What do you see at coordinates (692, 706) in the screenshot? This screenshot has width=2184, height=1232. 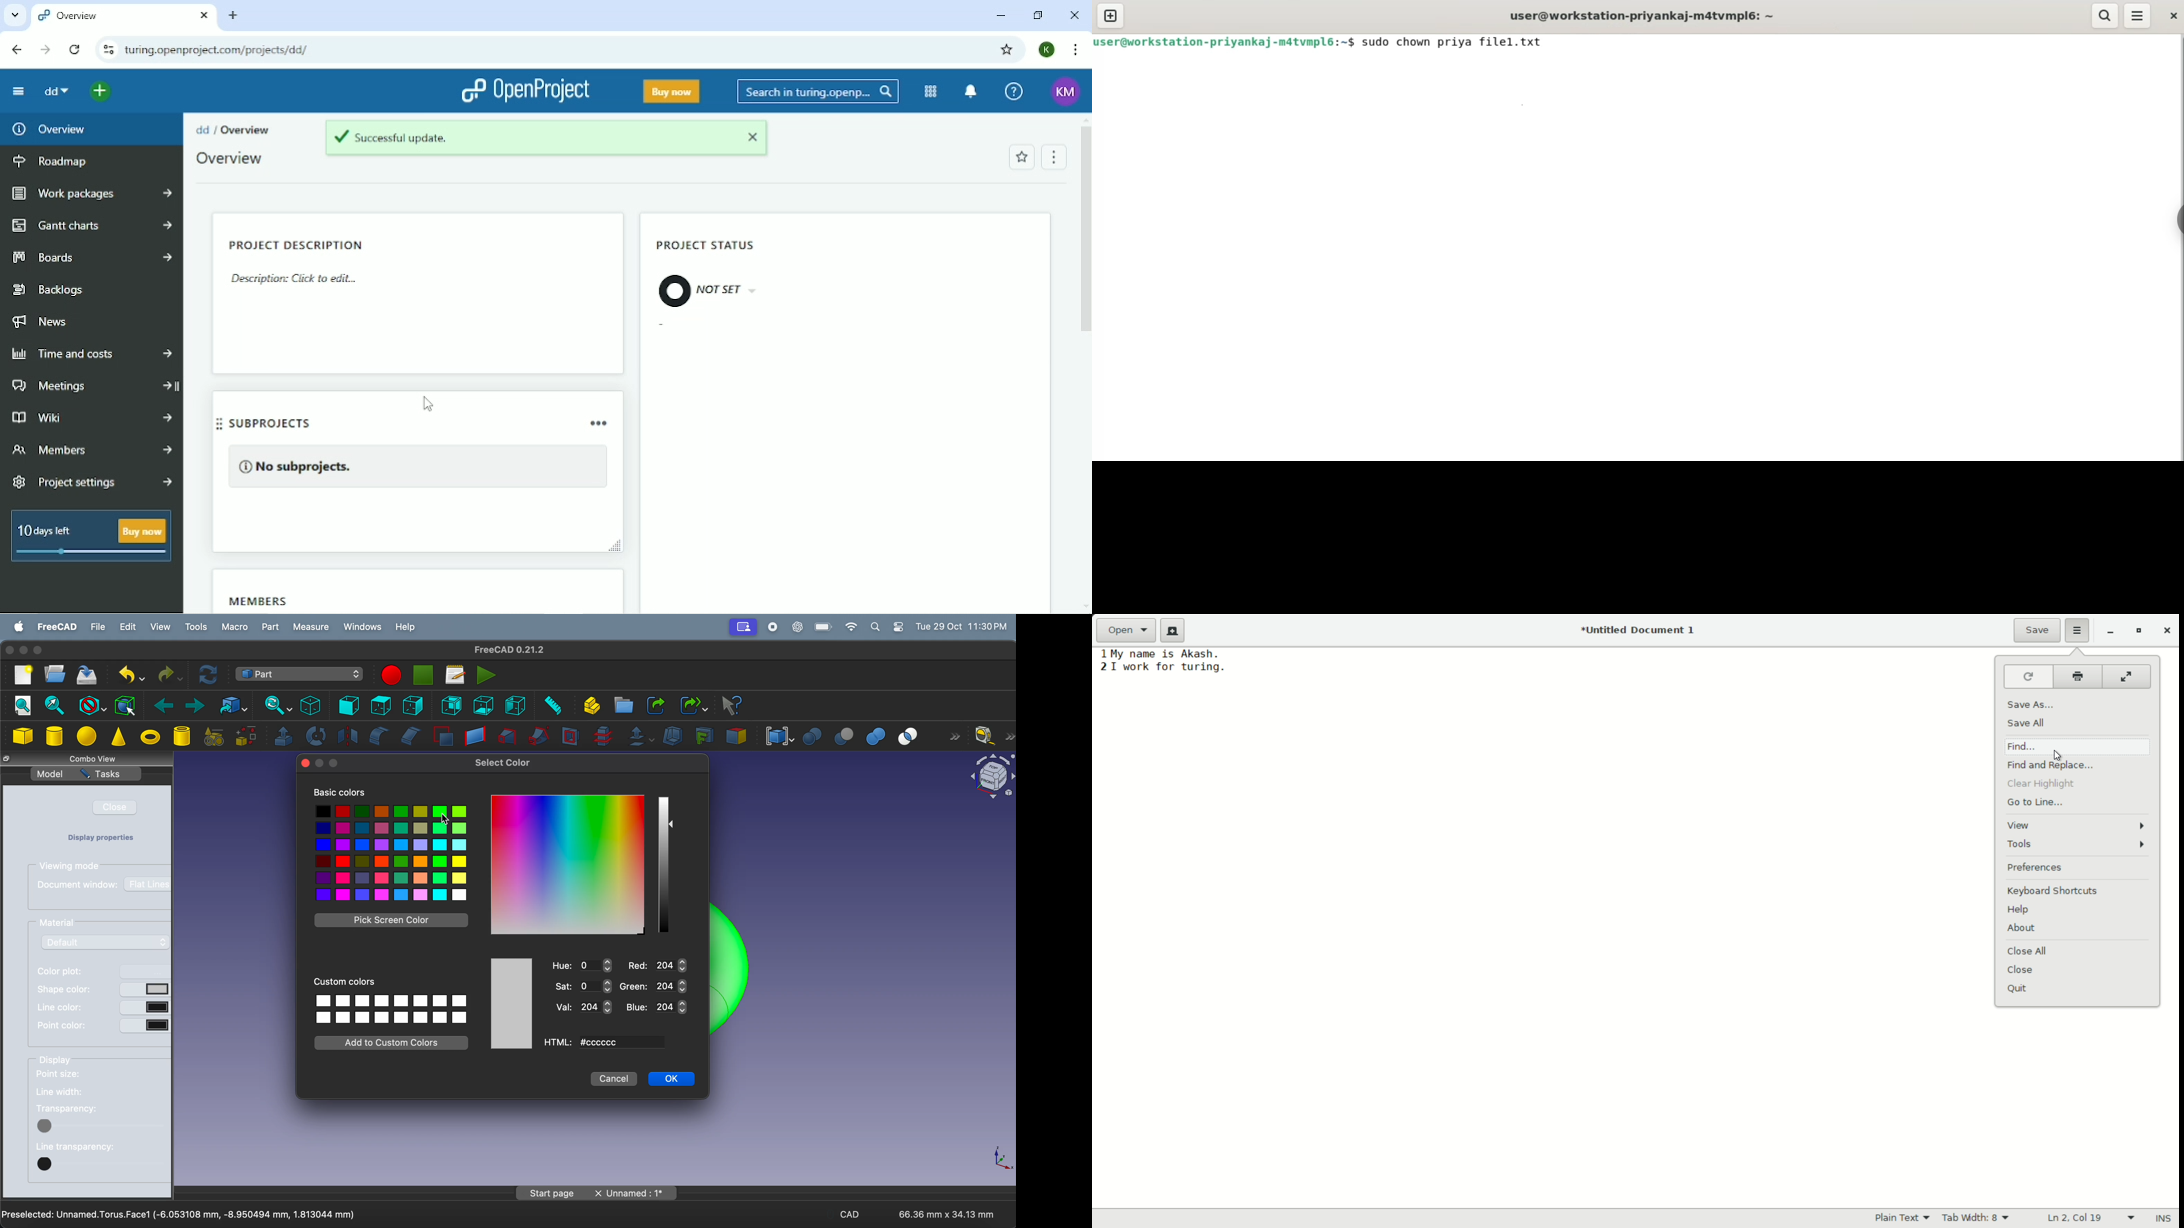 I see `make sub link` at bounding box center [692, 706].